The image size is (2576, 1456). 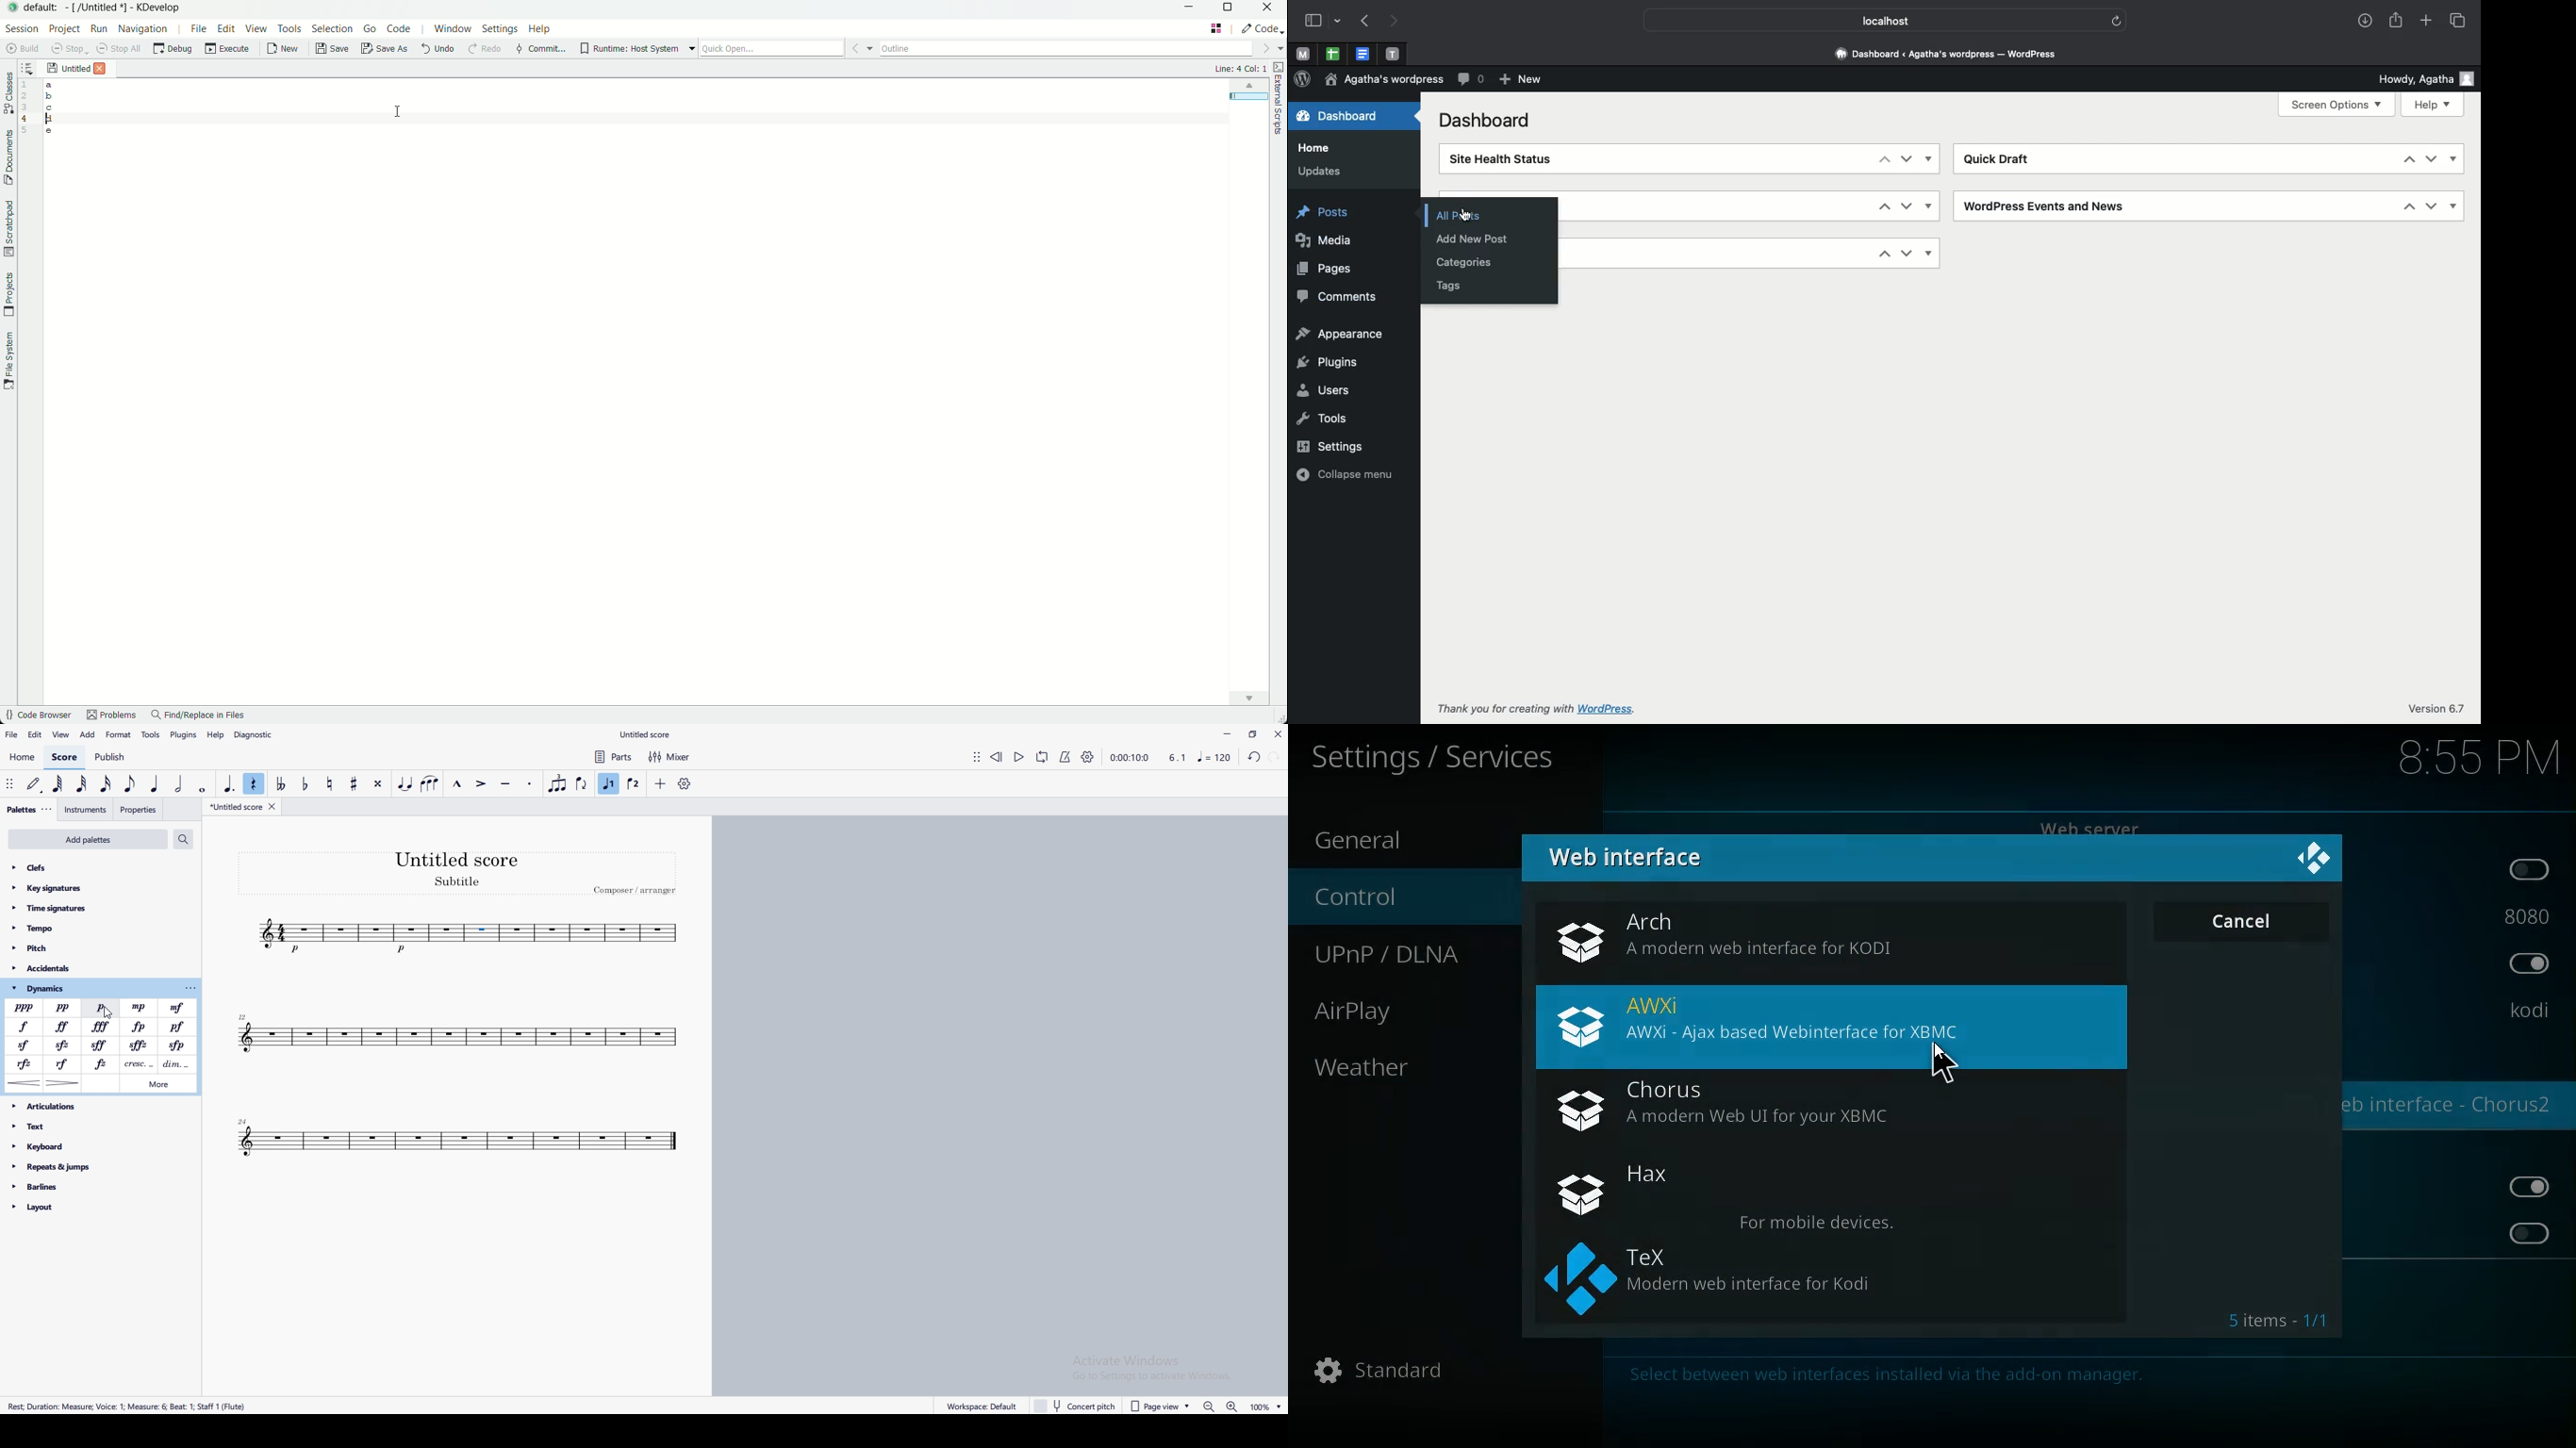 What do you see at coordinates (1019, 756) in the screenshot?
I see `play` at bounding box center [1019, 756].